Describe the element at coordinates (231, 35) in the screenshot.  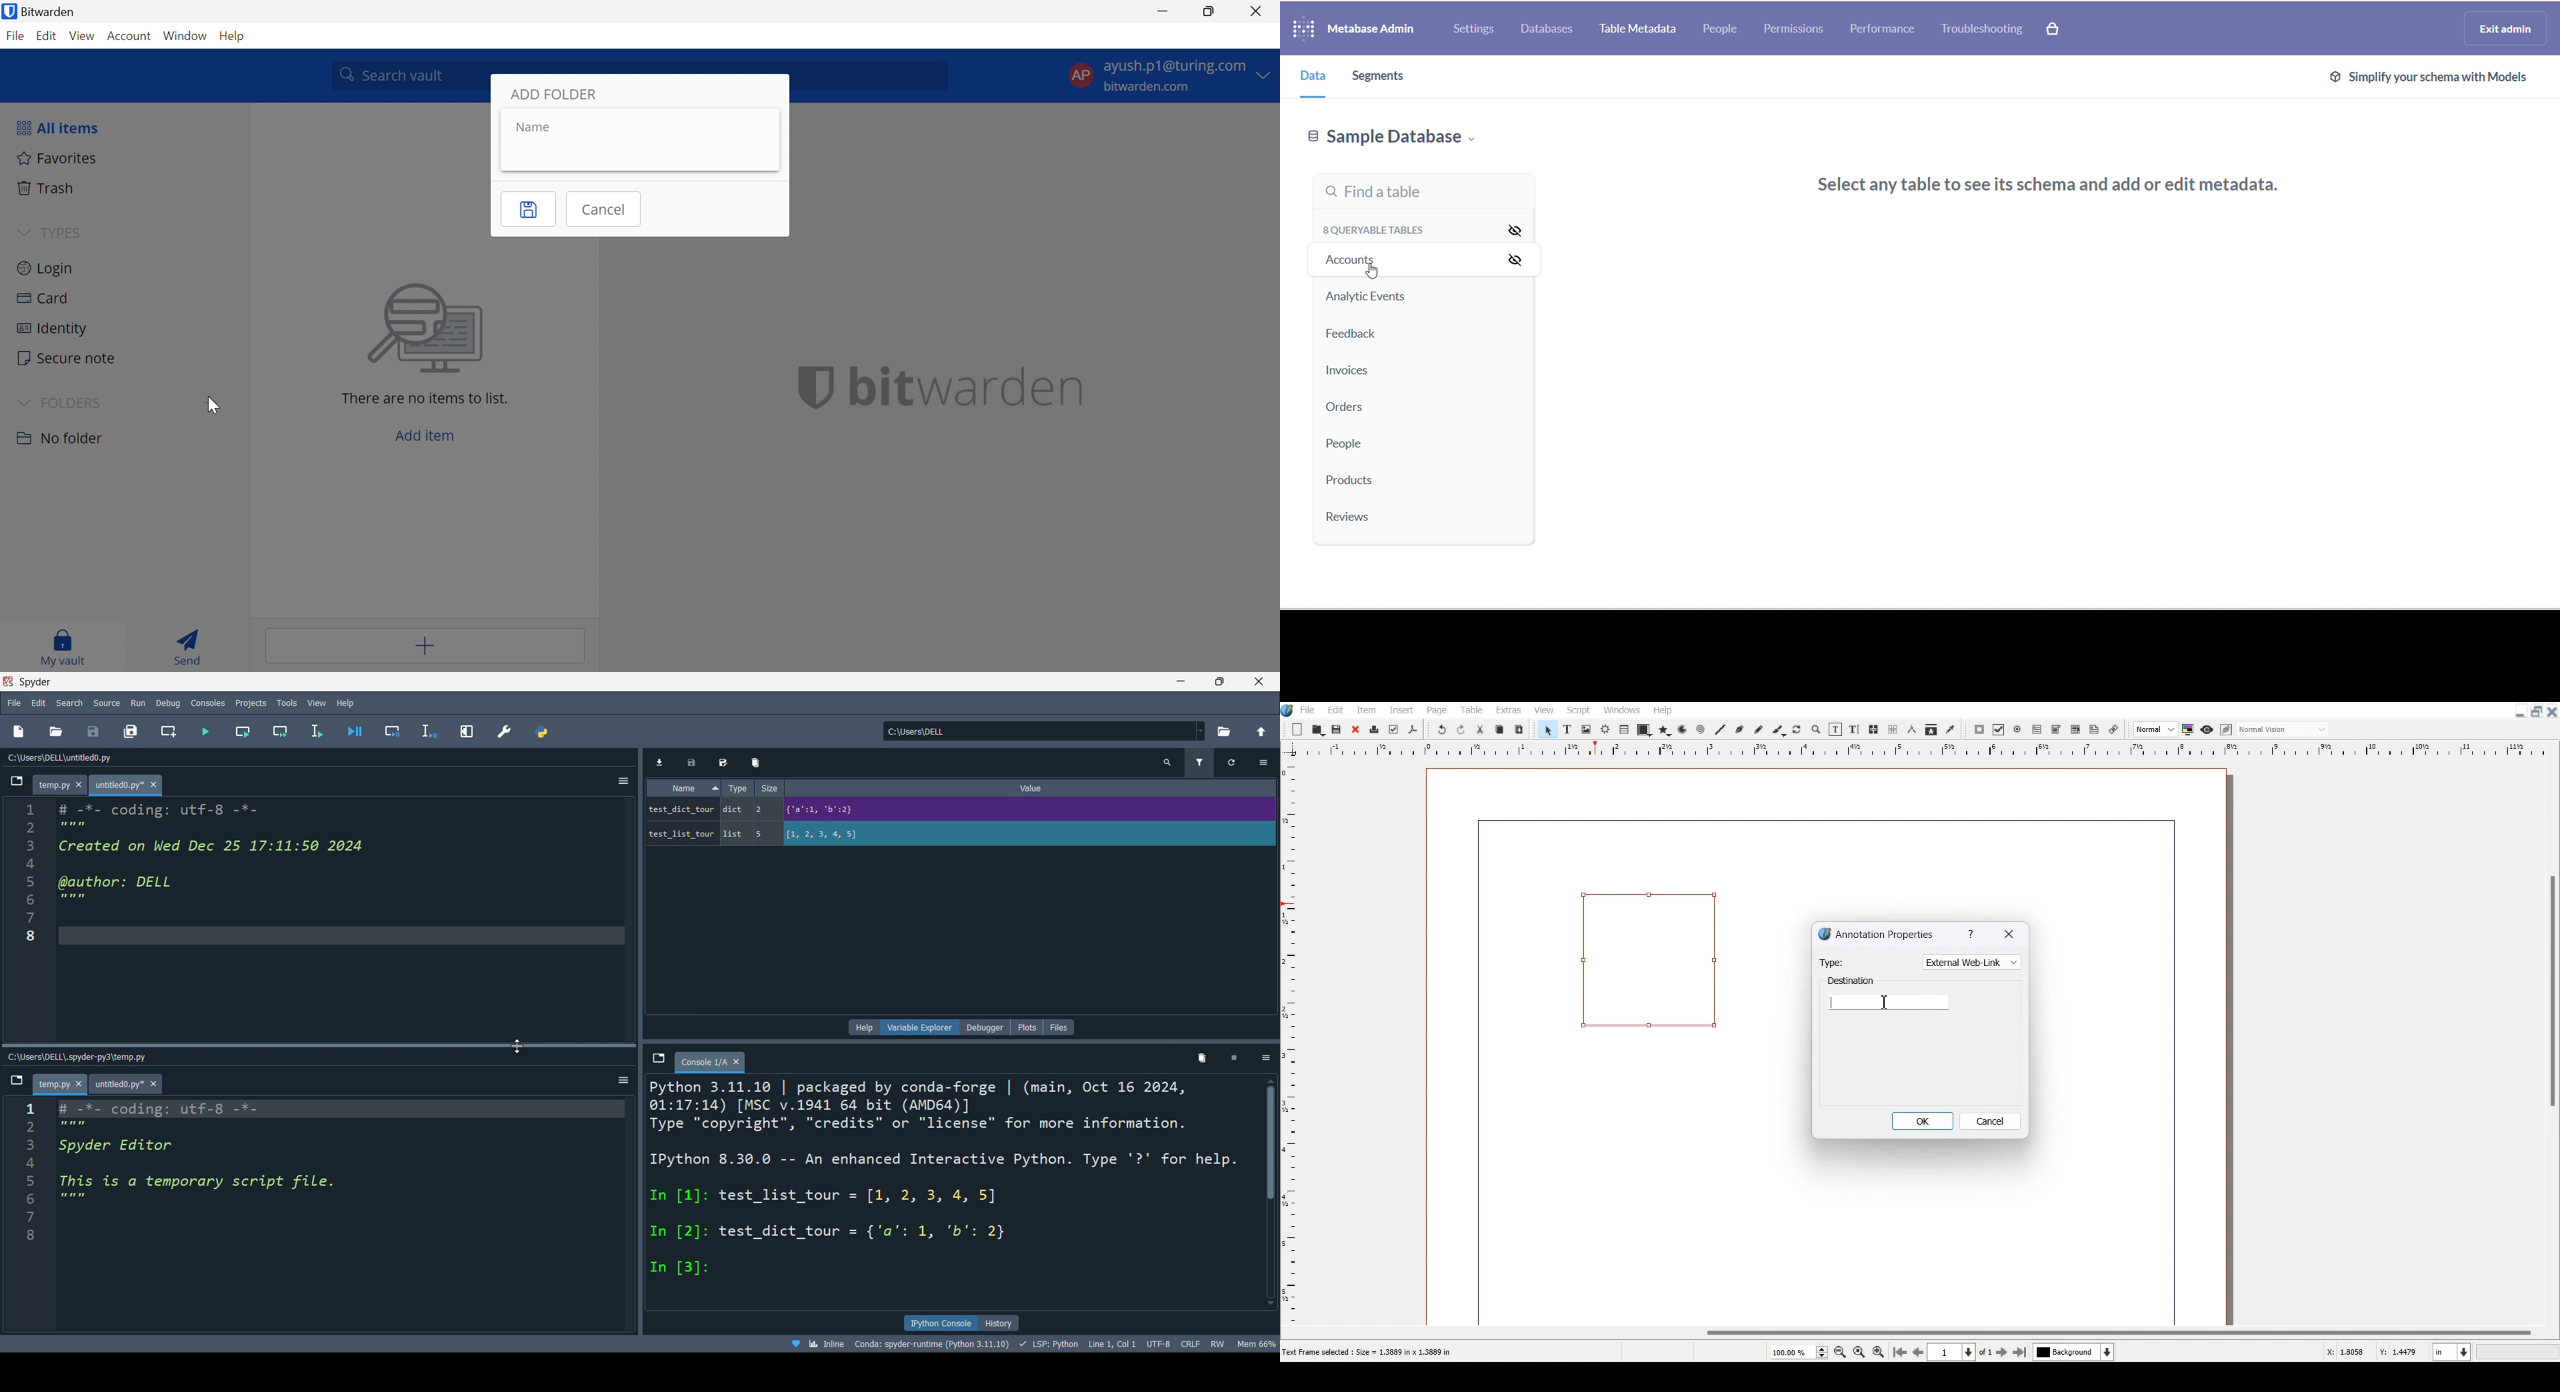
I see `Help` at that location.